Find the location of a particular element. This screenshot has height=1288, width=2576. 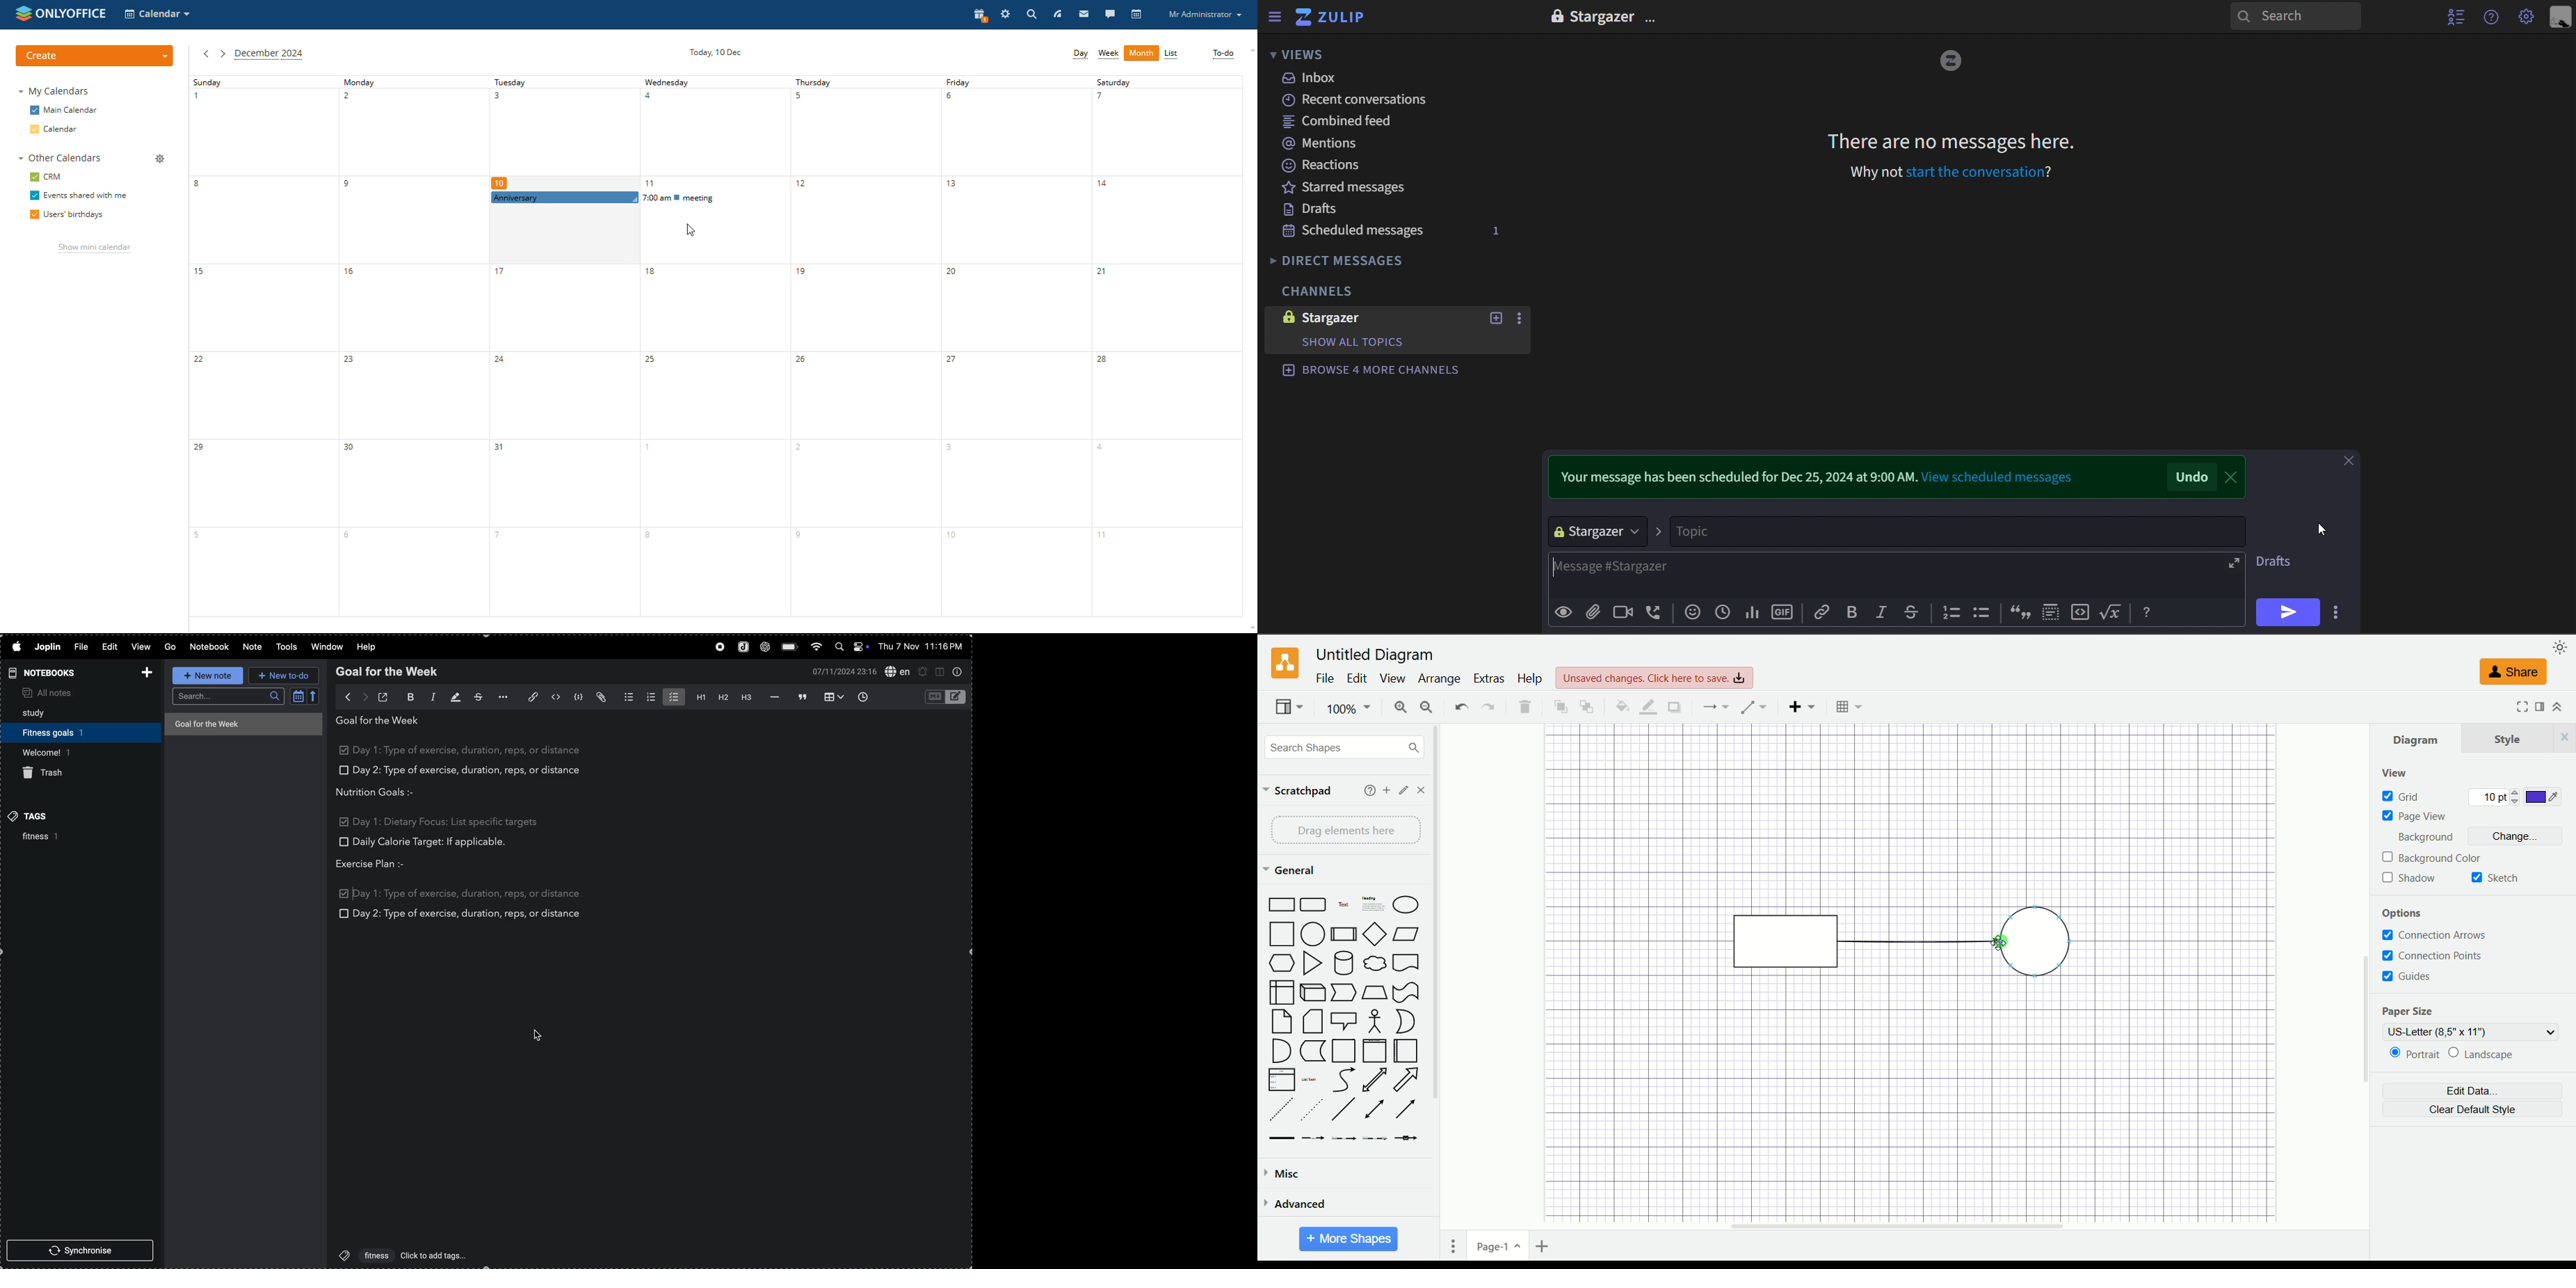

new topic is located at coordinates (1494, 318).